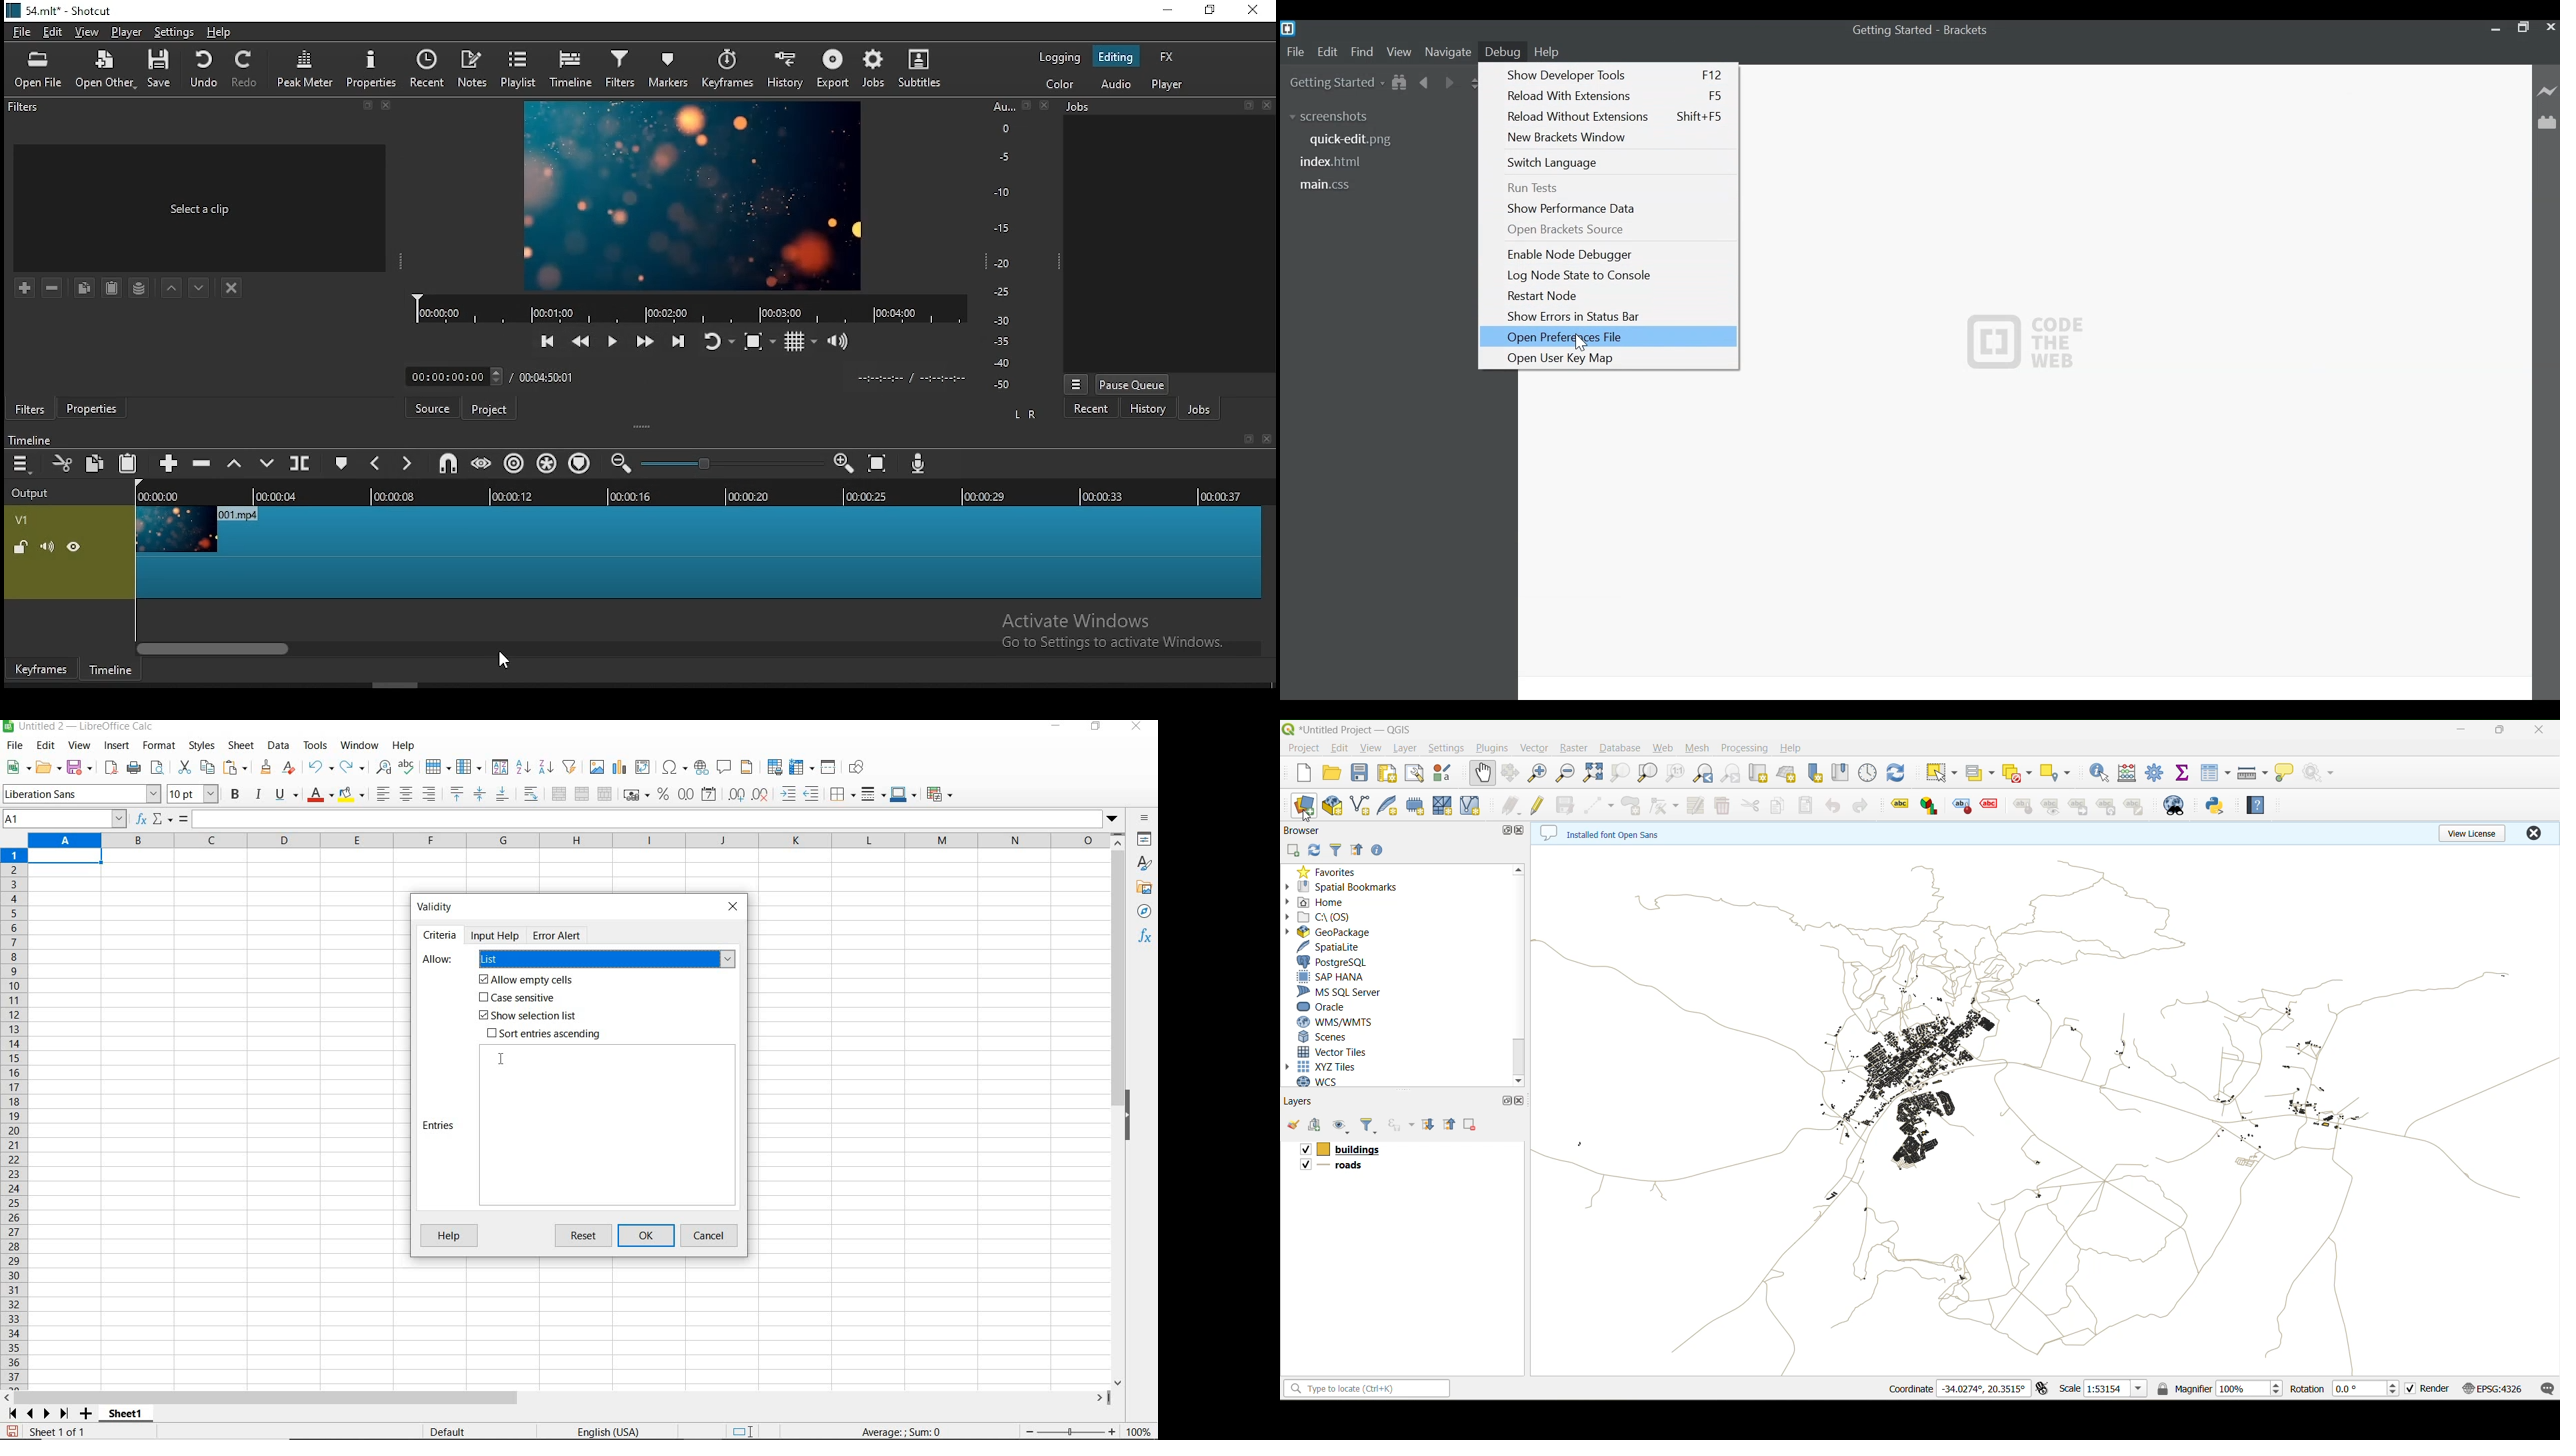 Image resolution: width=2576 pixels, height=1456 pixels. I want to click on format as currency, so click(636, 793).